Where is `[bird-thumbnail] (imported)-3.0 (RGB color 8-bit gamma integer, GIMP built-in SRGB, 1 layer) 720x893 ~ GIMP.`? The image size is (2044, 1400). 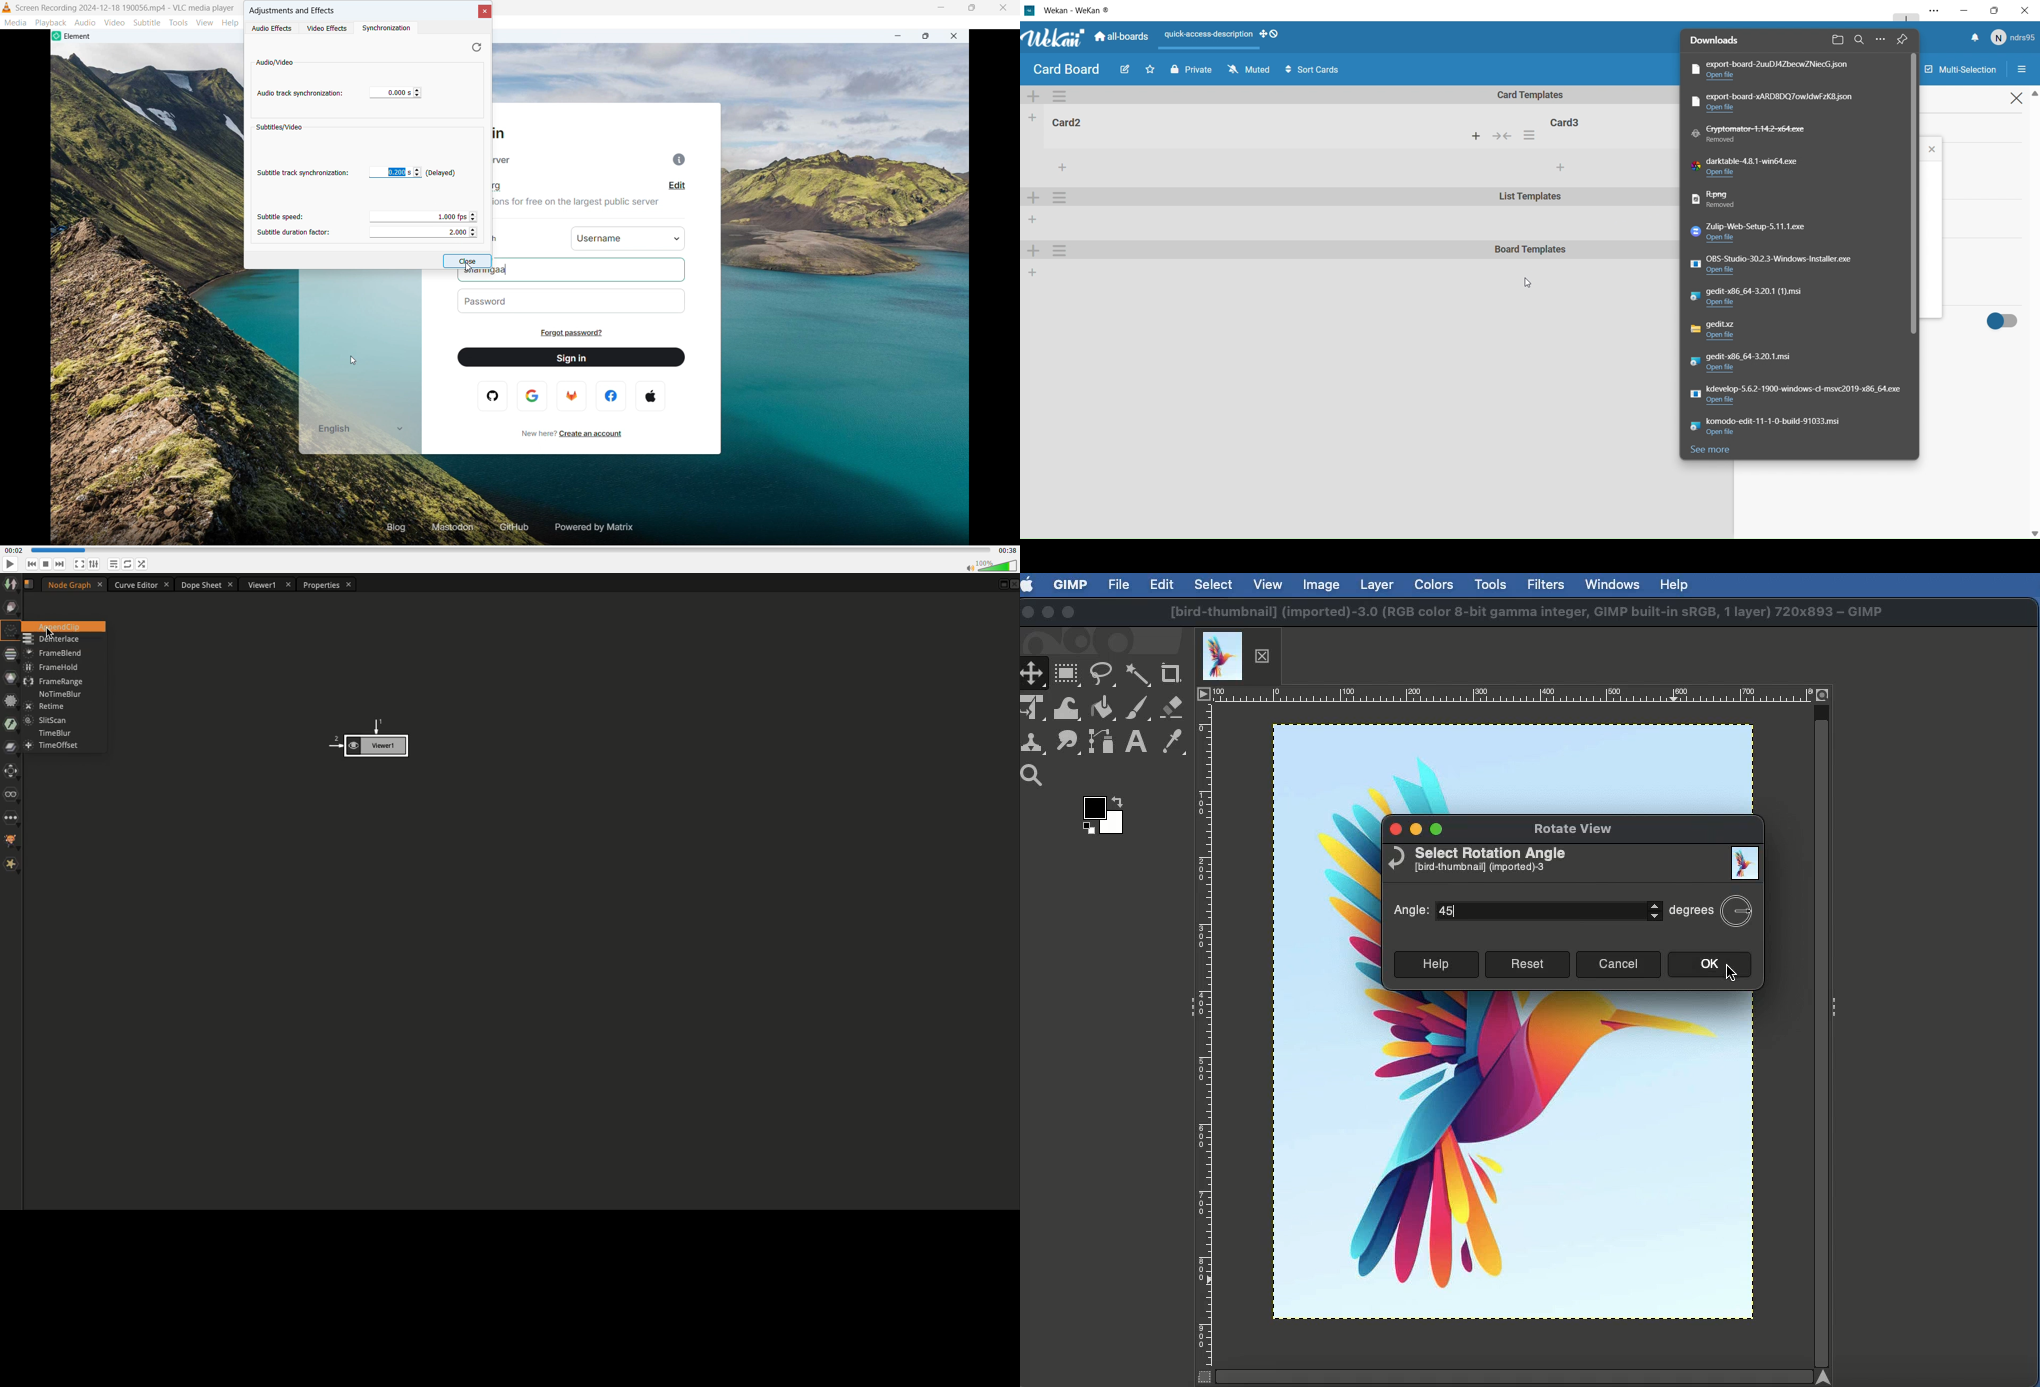
[bird-thumbnail] (imported)-3.0 (RGB color 8-bit gamma integer, GIMP built-in SRGB, 1 layer) 720x893 ~ GIMP. is located at coordinates (1527, 613).